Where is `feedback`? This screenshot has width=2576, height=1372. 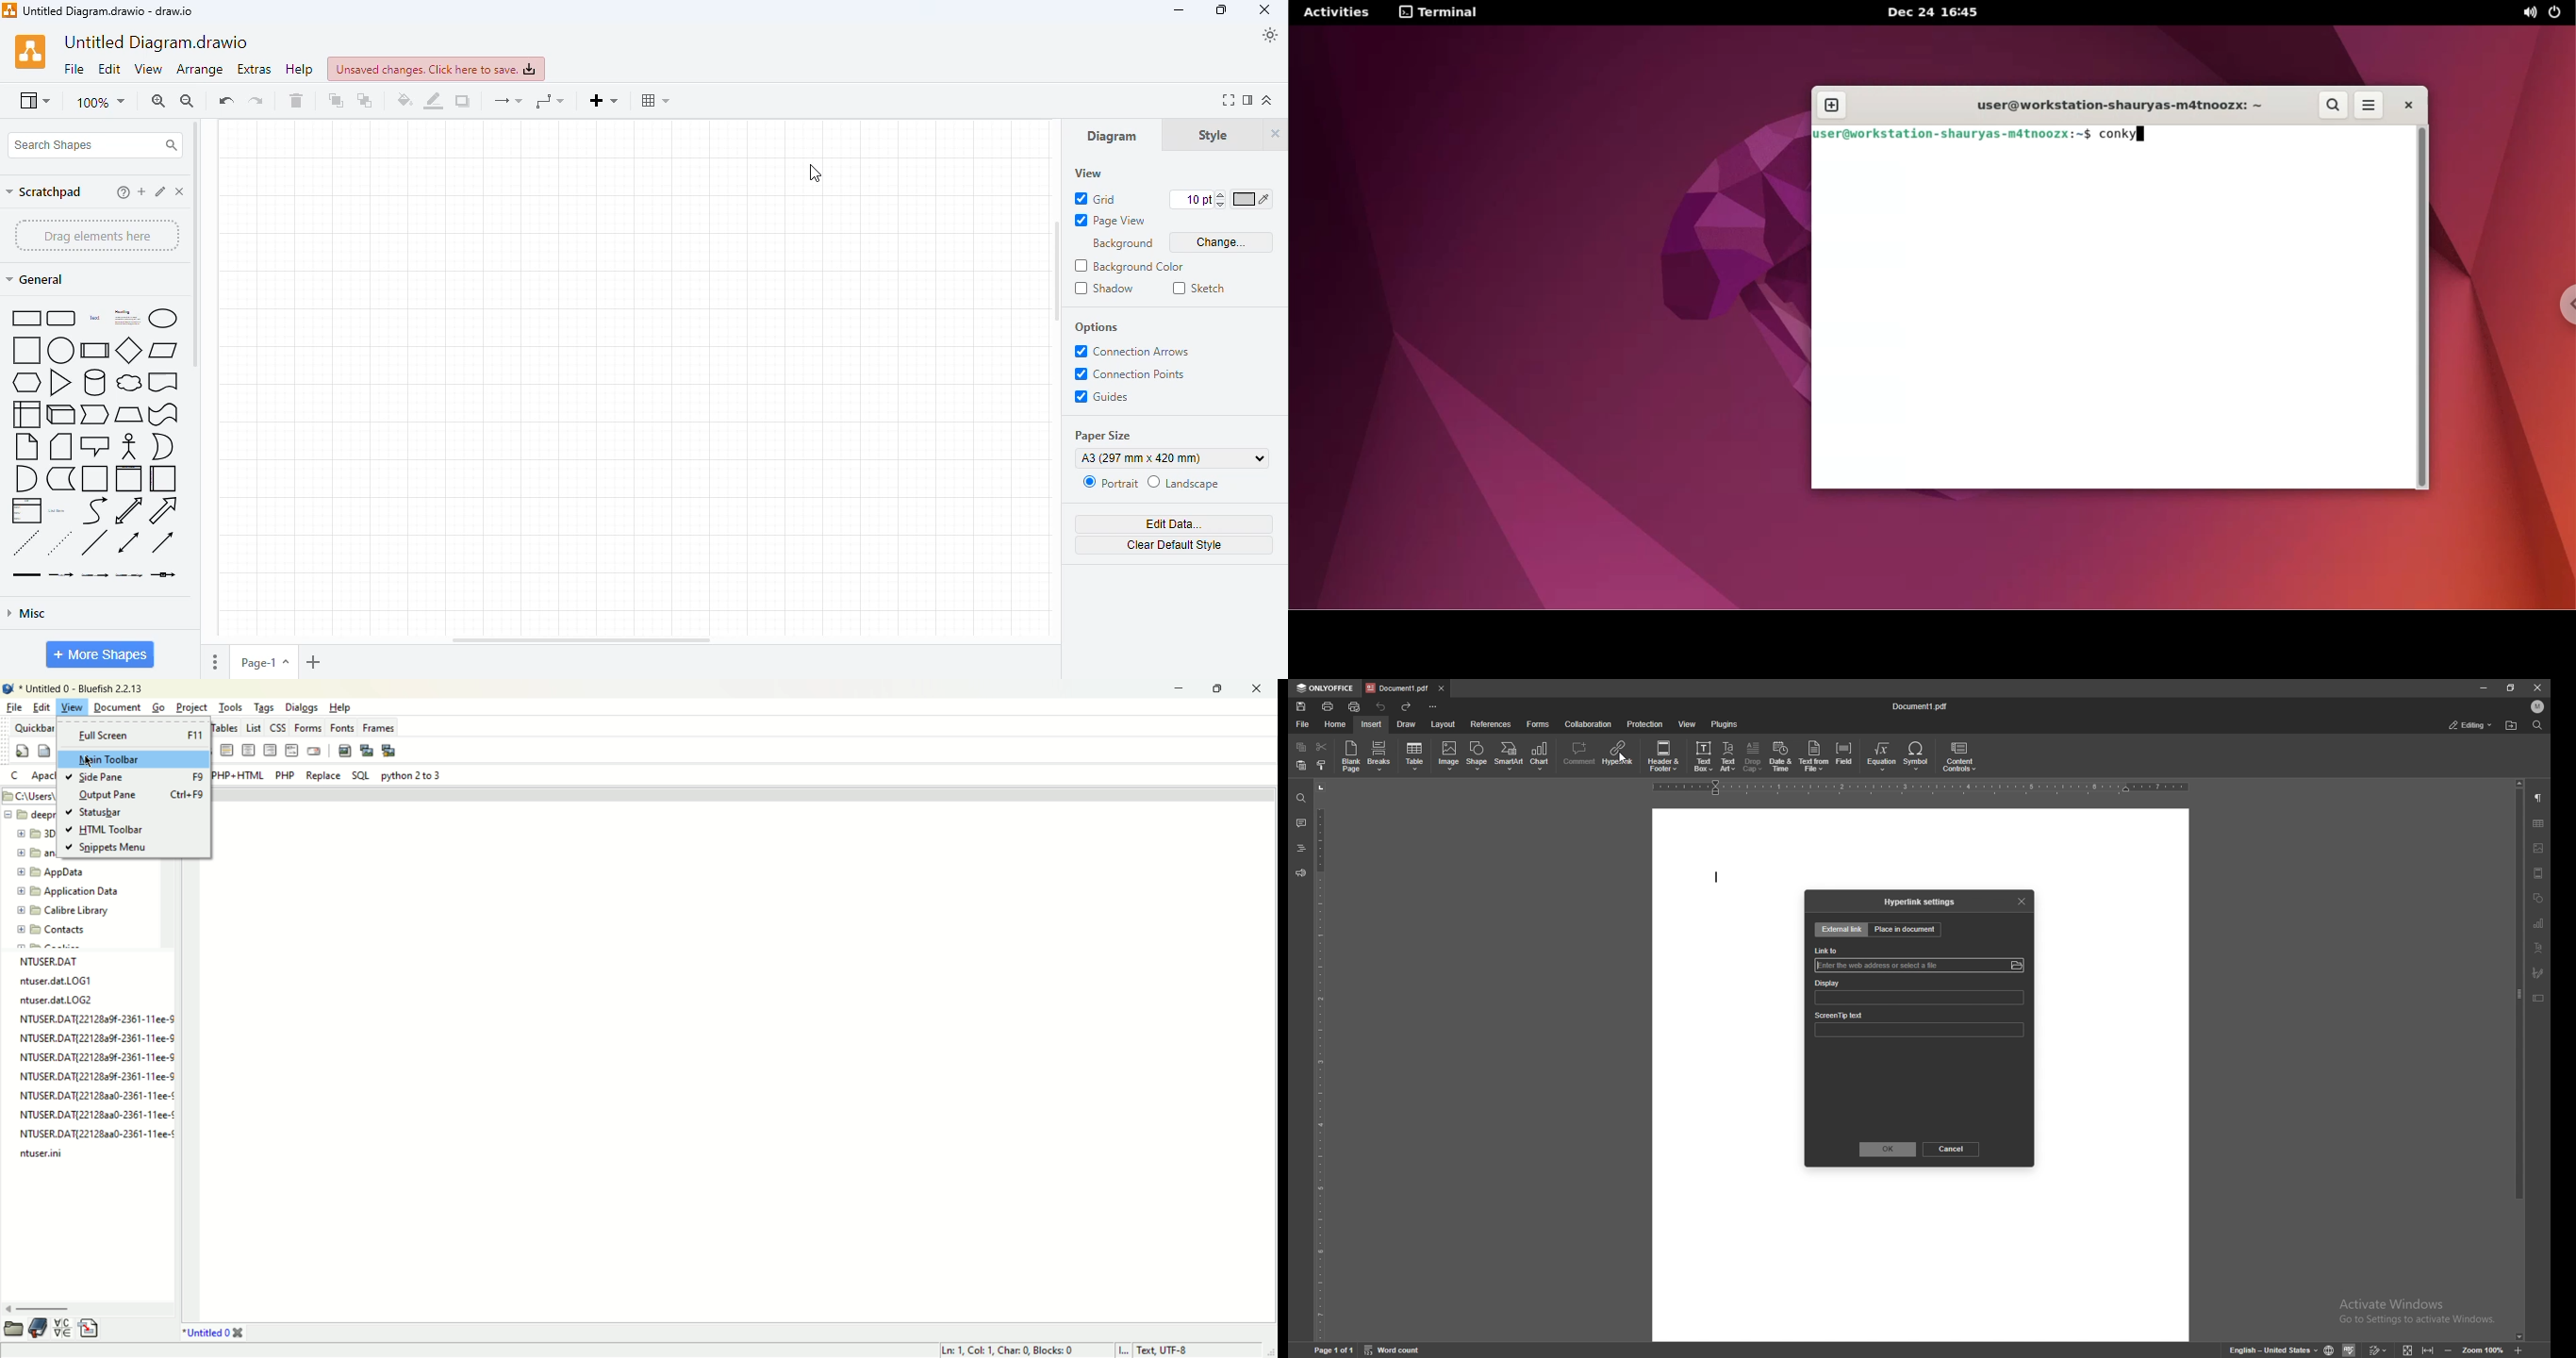
feedback is located at coordinates (1300, 872).